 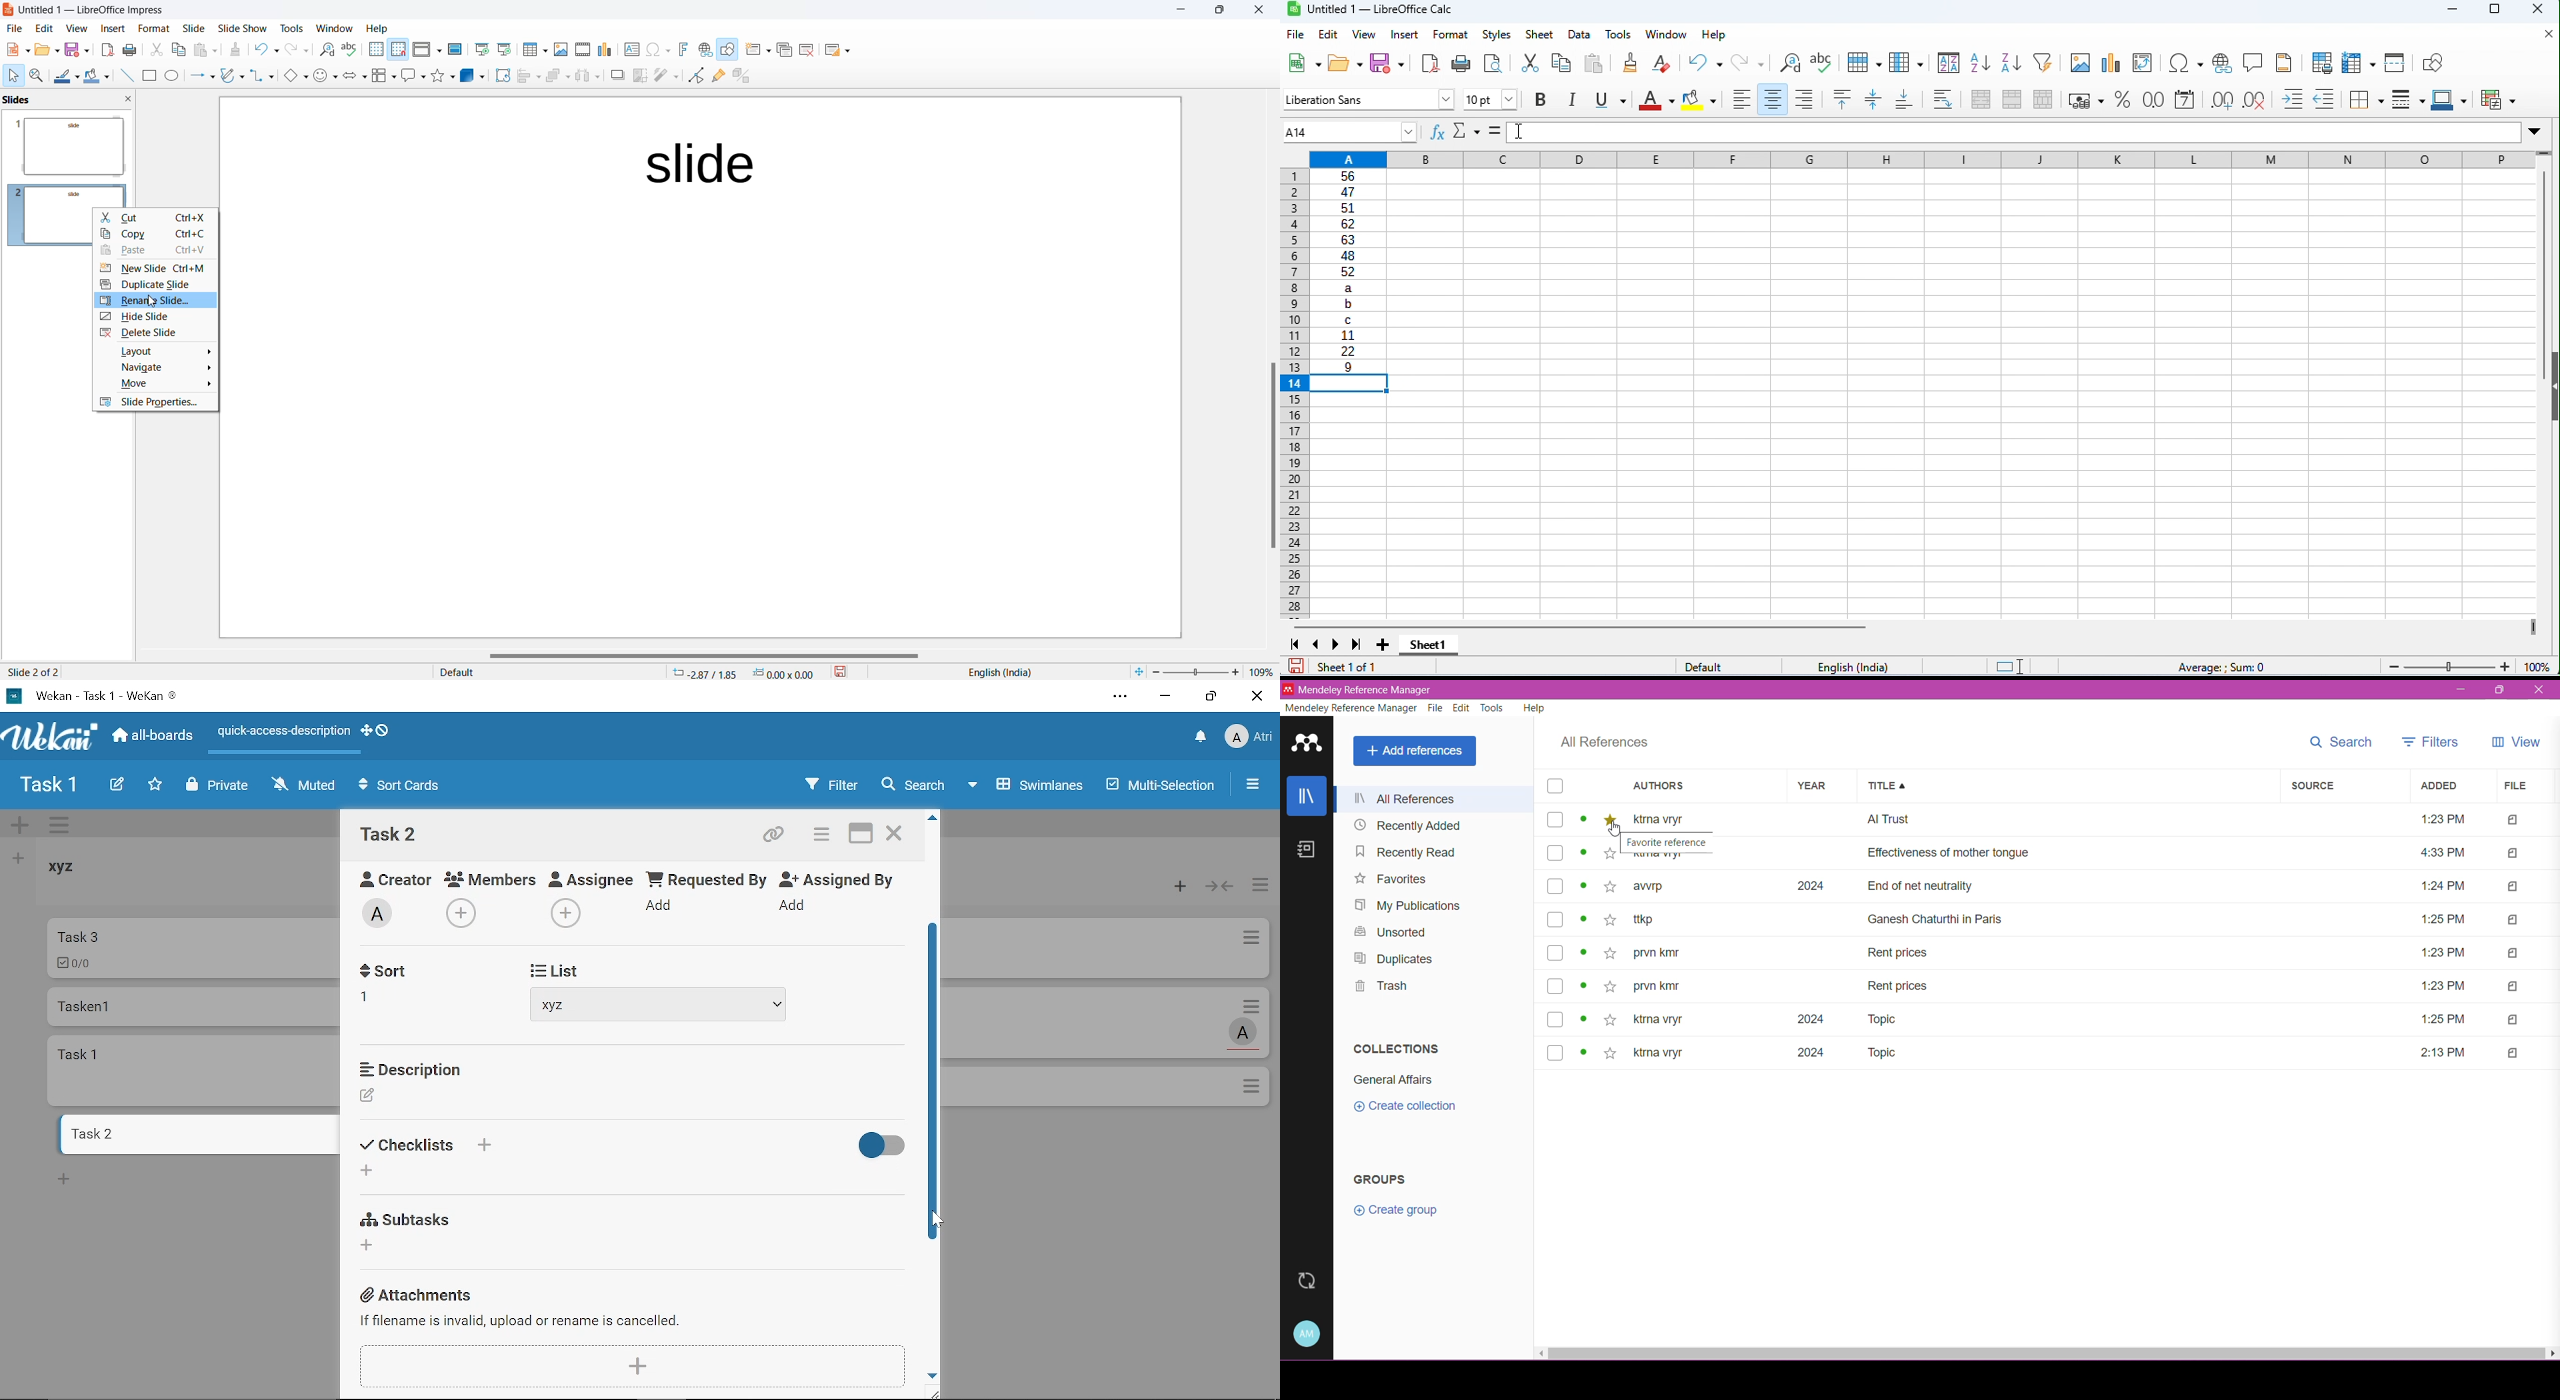 What do you see at coordinates (2366, 100) in the screenshot?
I see `border` at bounding box center [2366, 100].